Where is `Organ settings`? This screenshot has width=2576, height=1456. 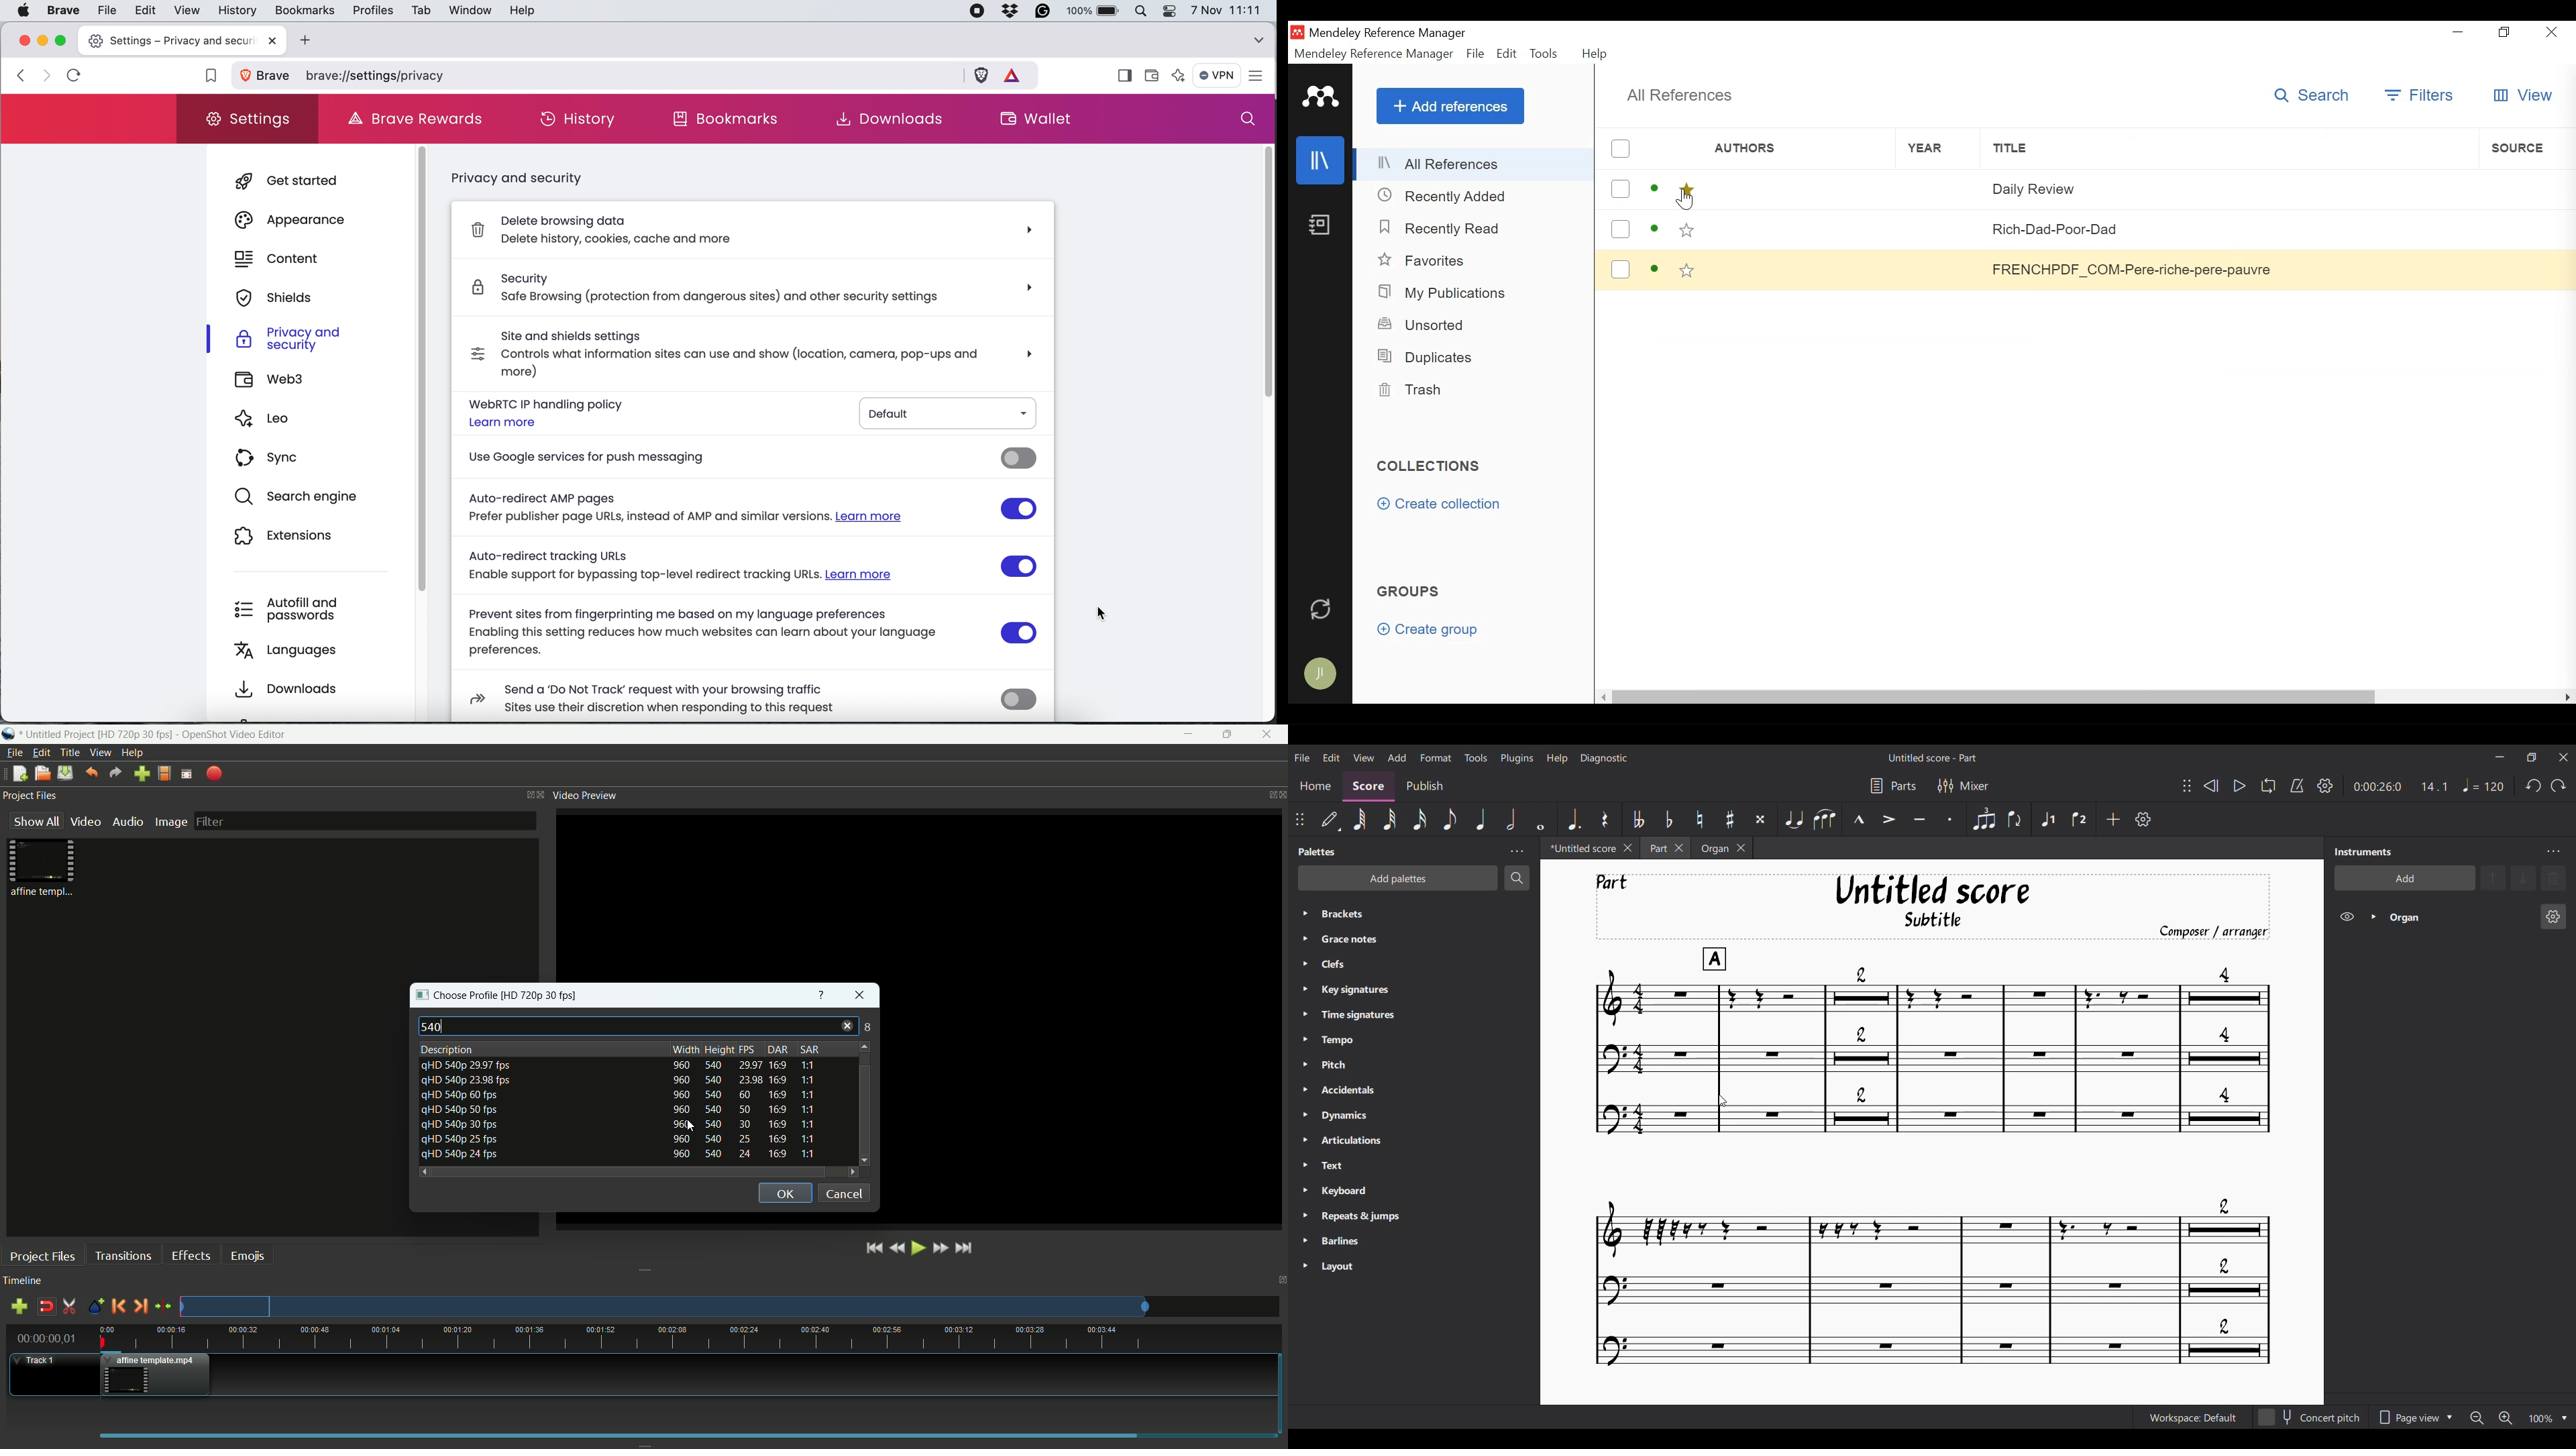 Organ settings is located at coordinates (2553, 916).